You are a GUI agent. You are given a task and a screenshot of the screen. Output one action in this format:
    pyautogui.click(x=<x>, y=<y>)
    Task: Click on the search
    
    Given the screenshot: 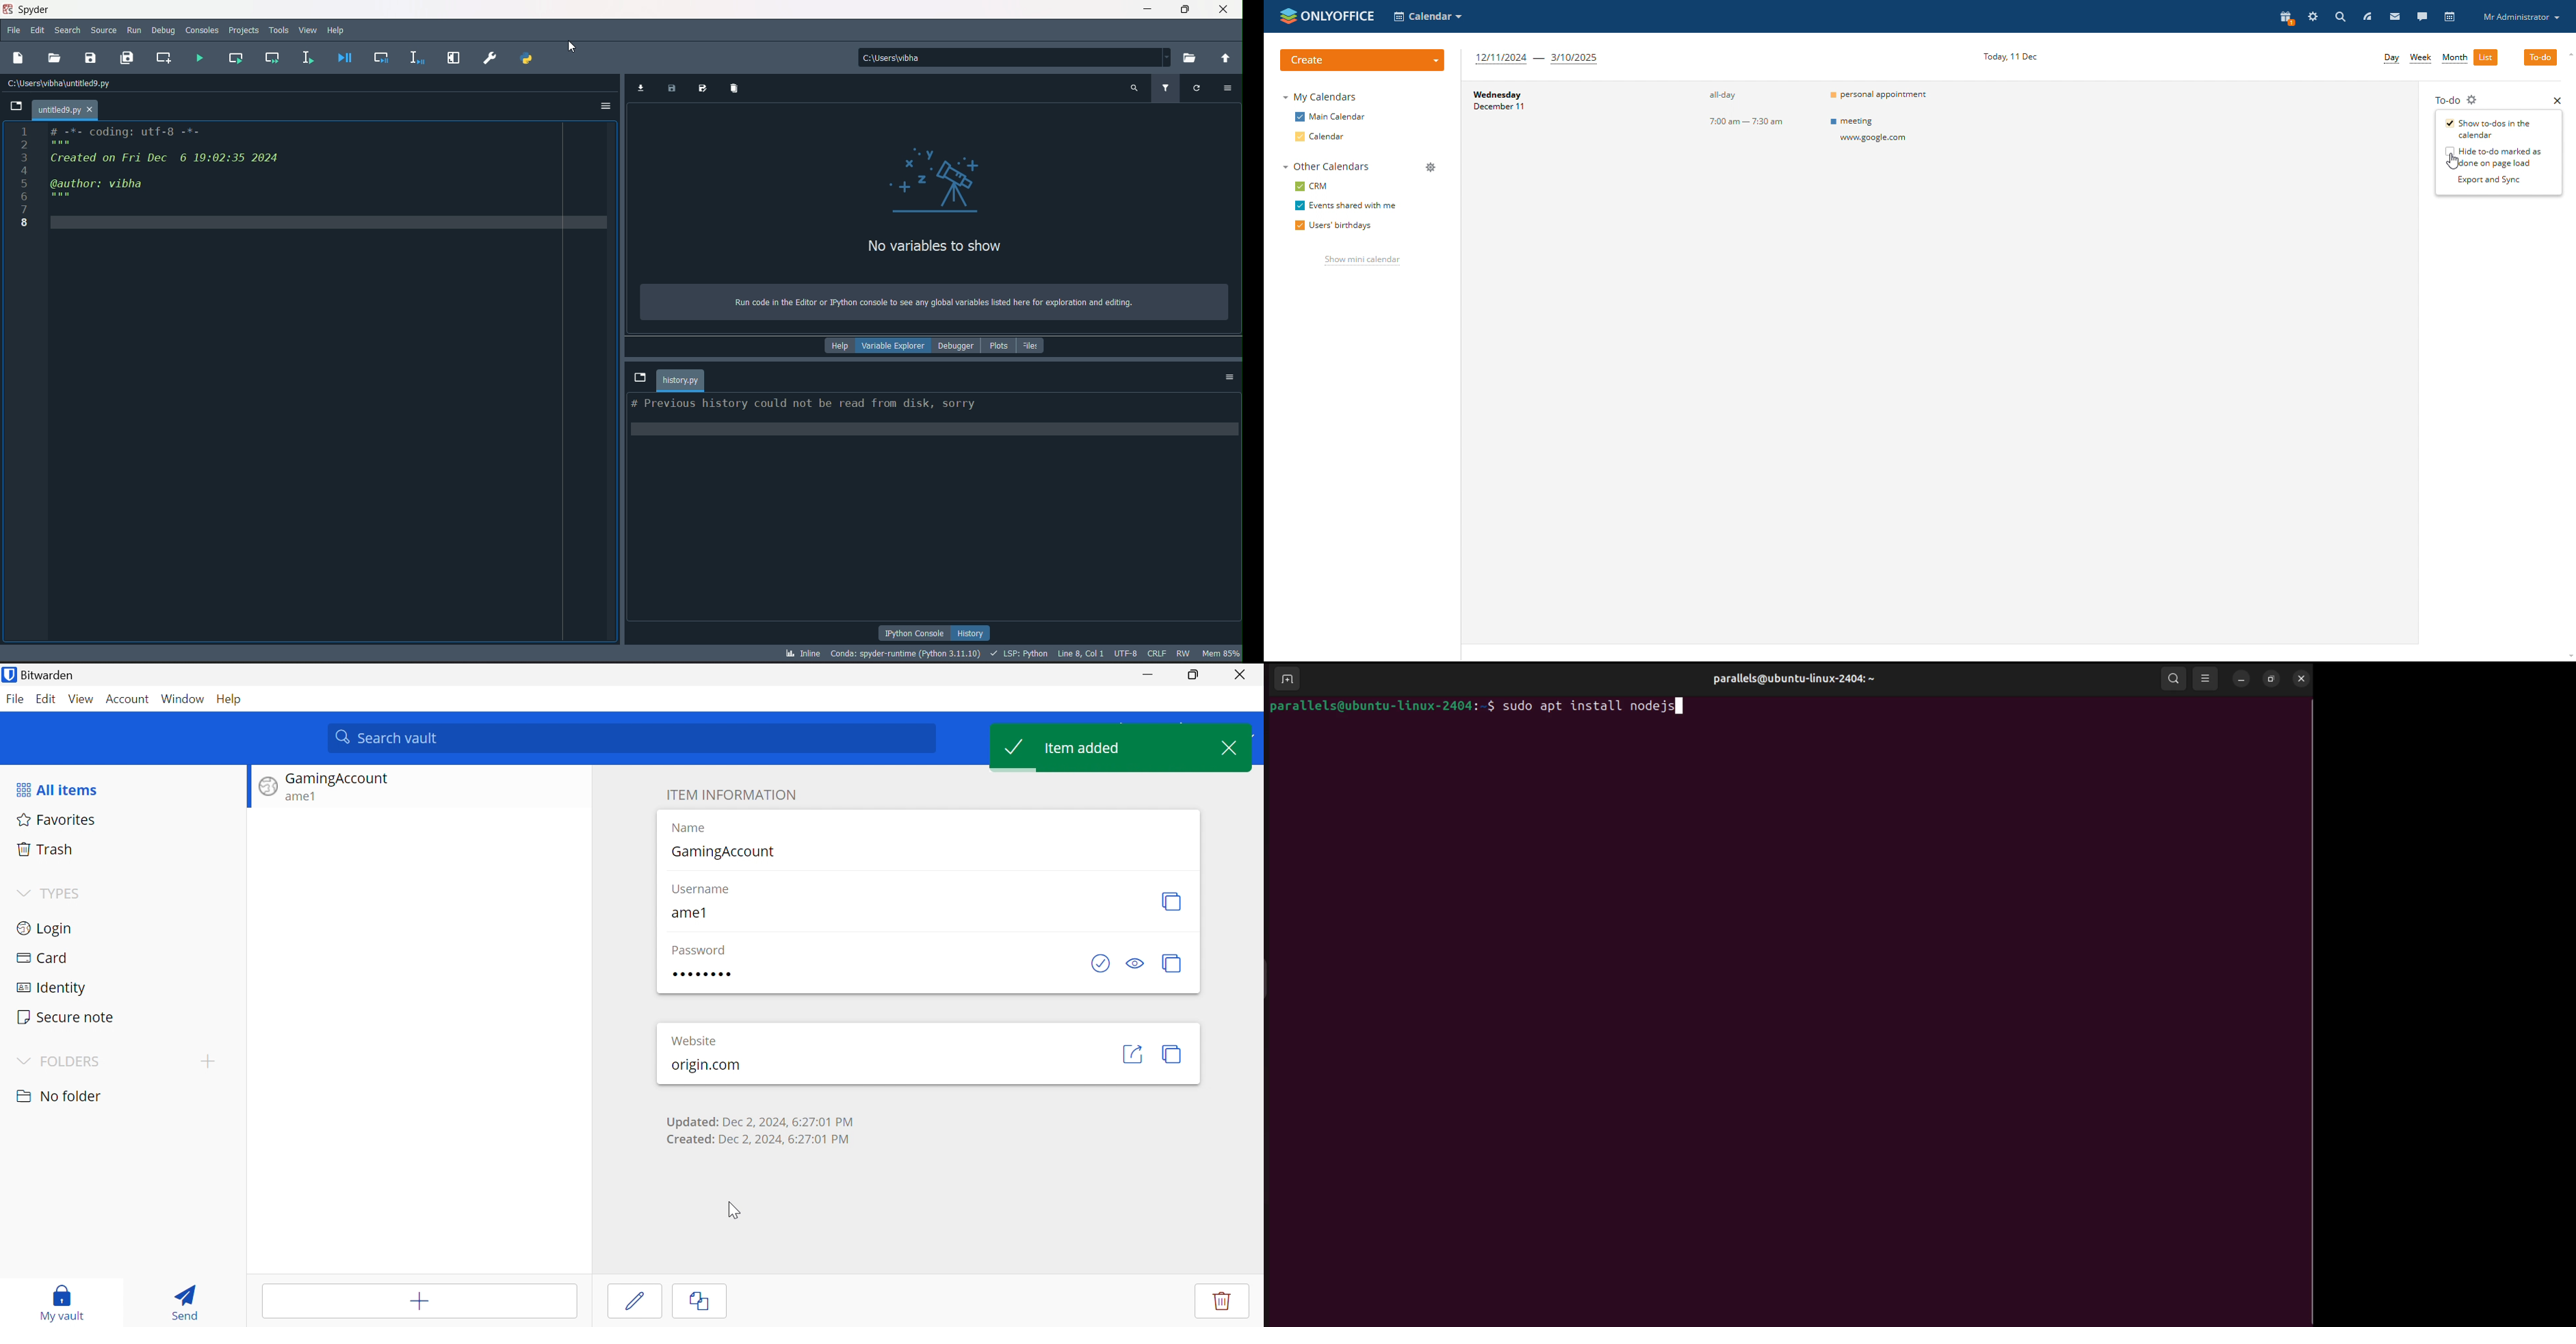 What is the action you would take?
    pyautogui.click(x=2175, y=679)
    